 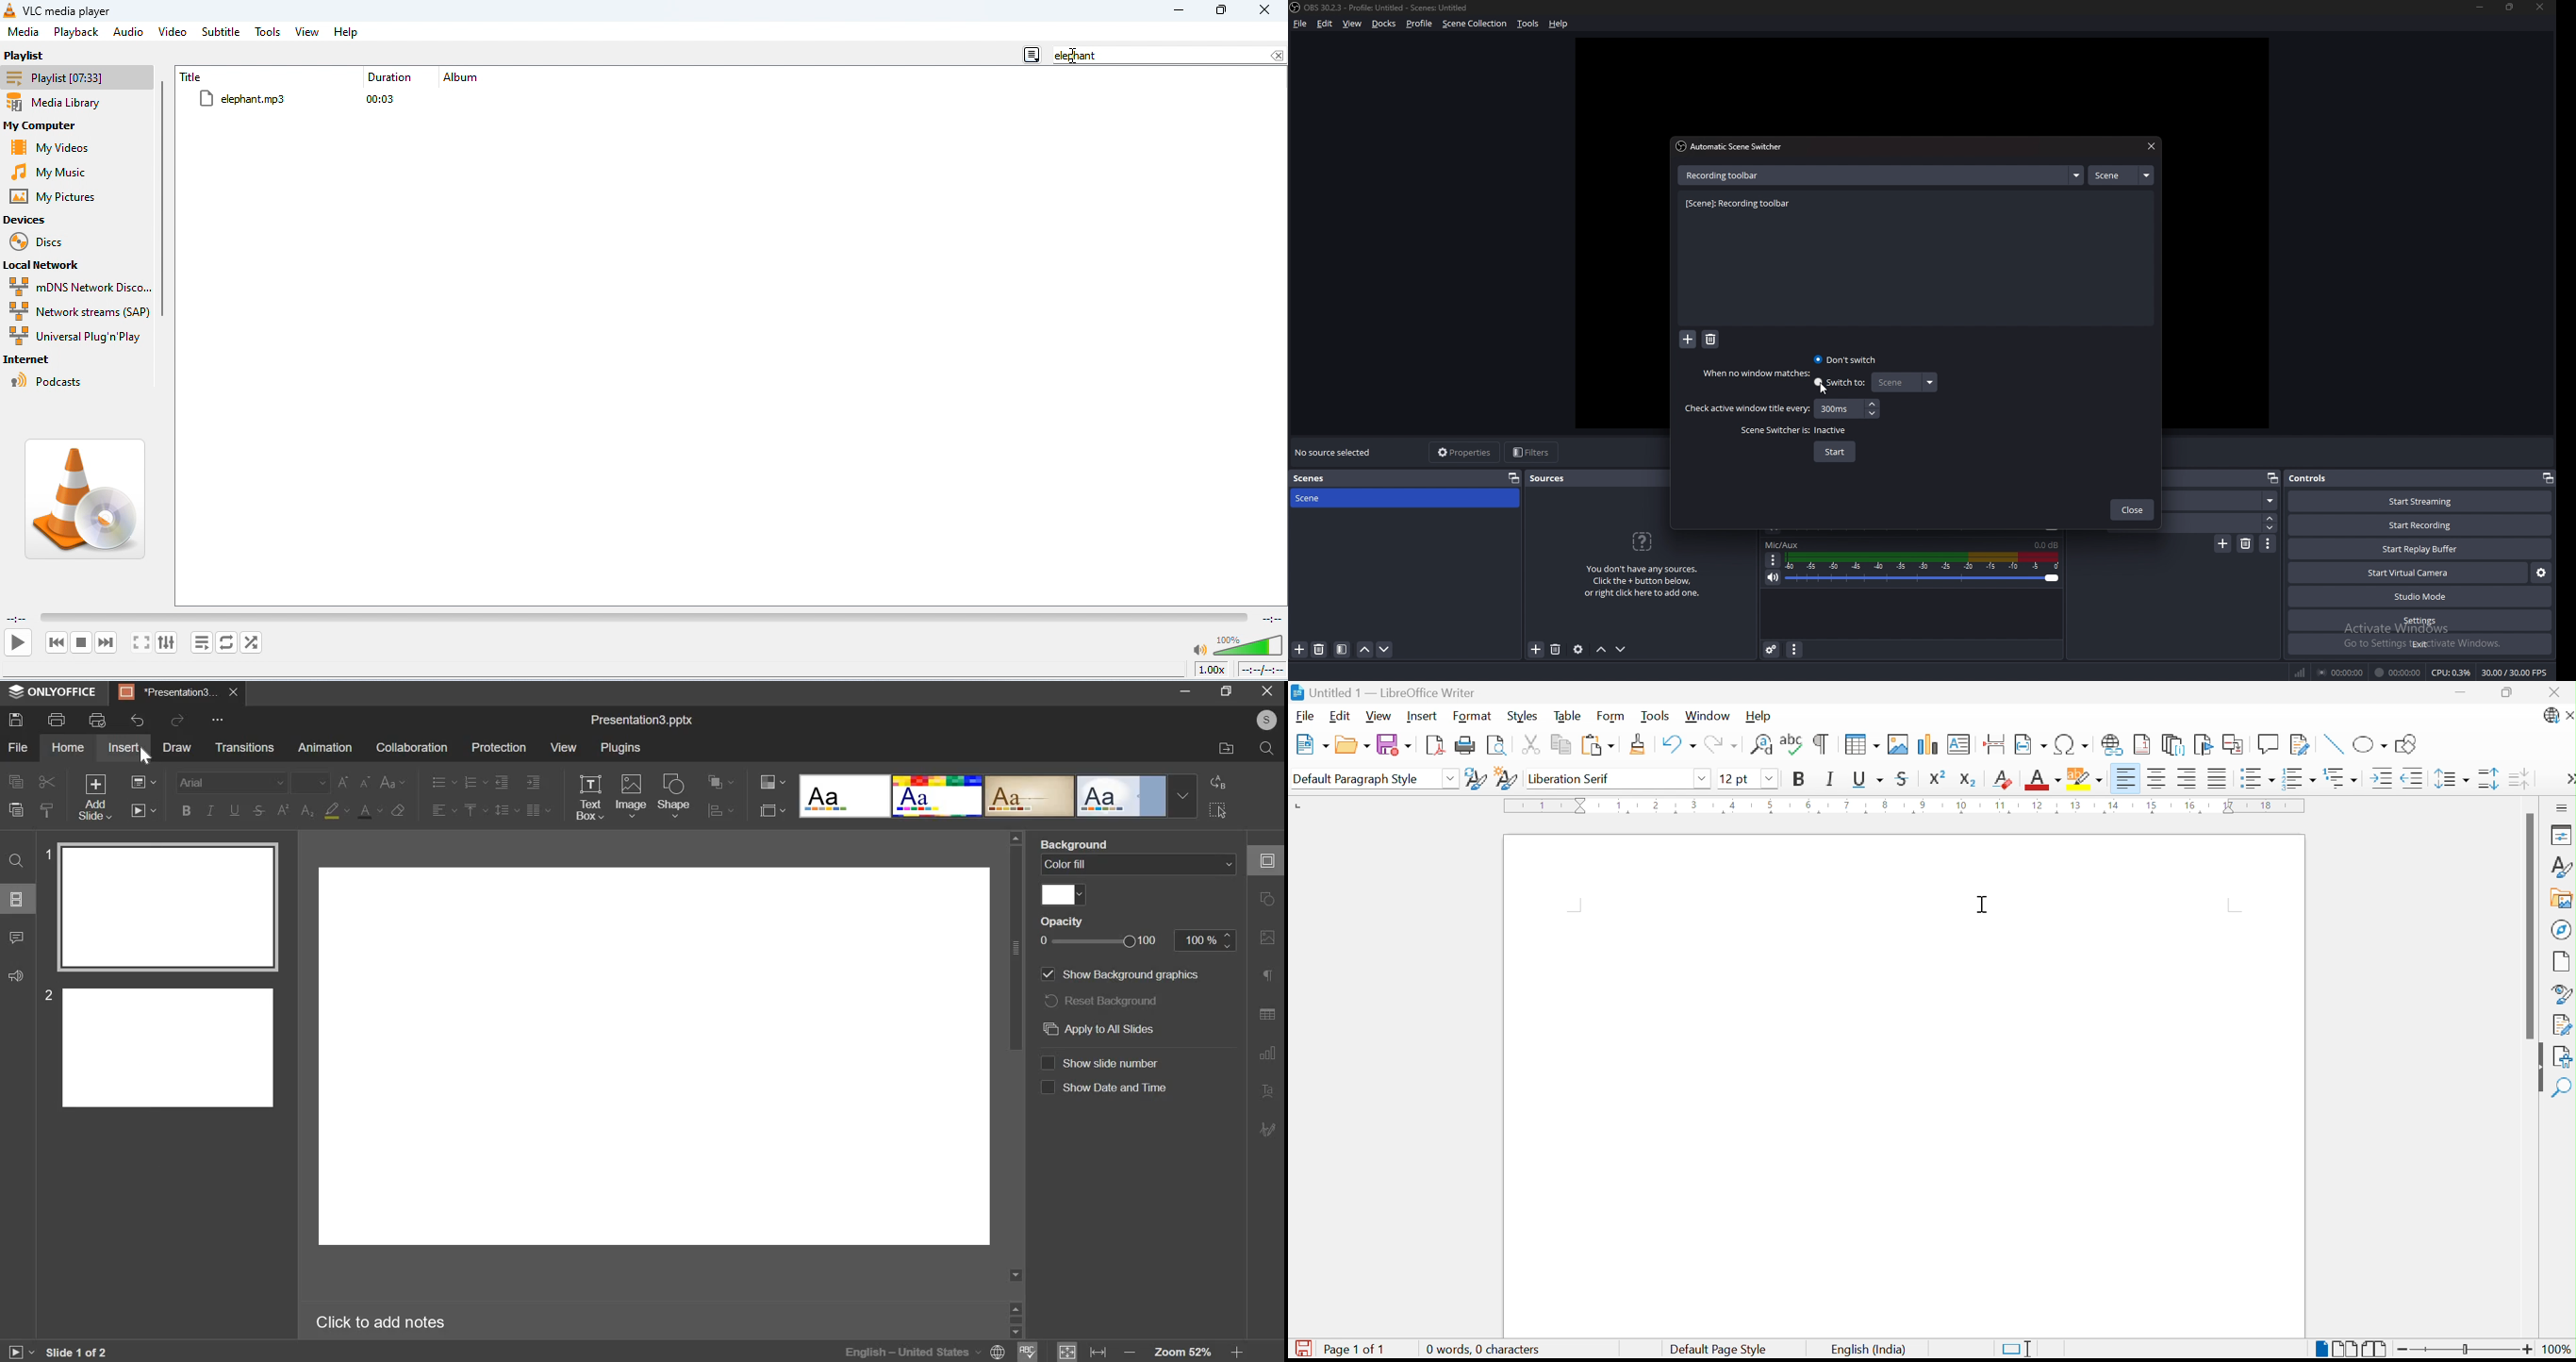 What do you see at coordinates (1870, 1349) in the screenshot?
I see `English (India)` at bounding box center [1870, 1349].